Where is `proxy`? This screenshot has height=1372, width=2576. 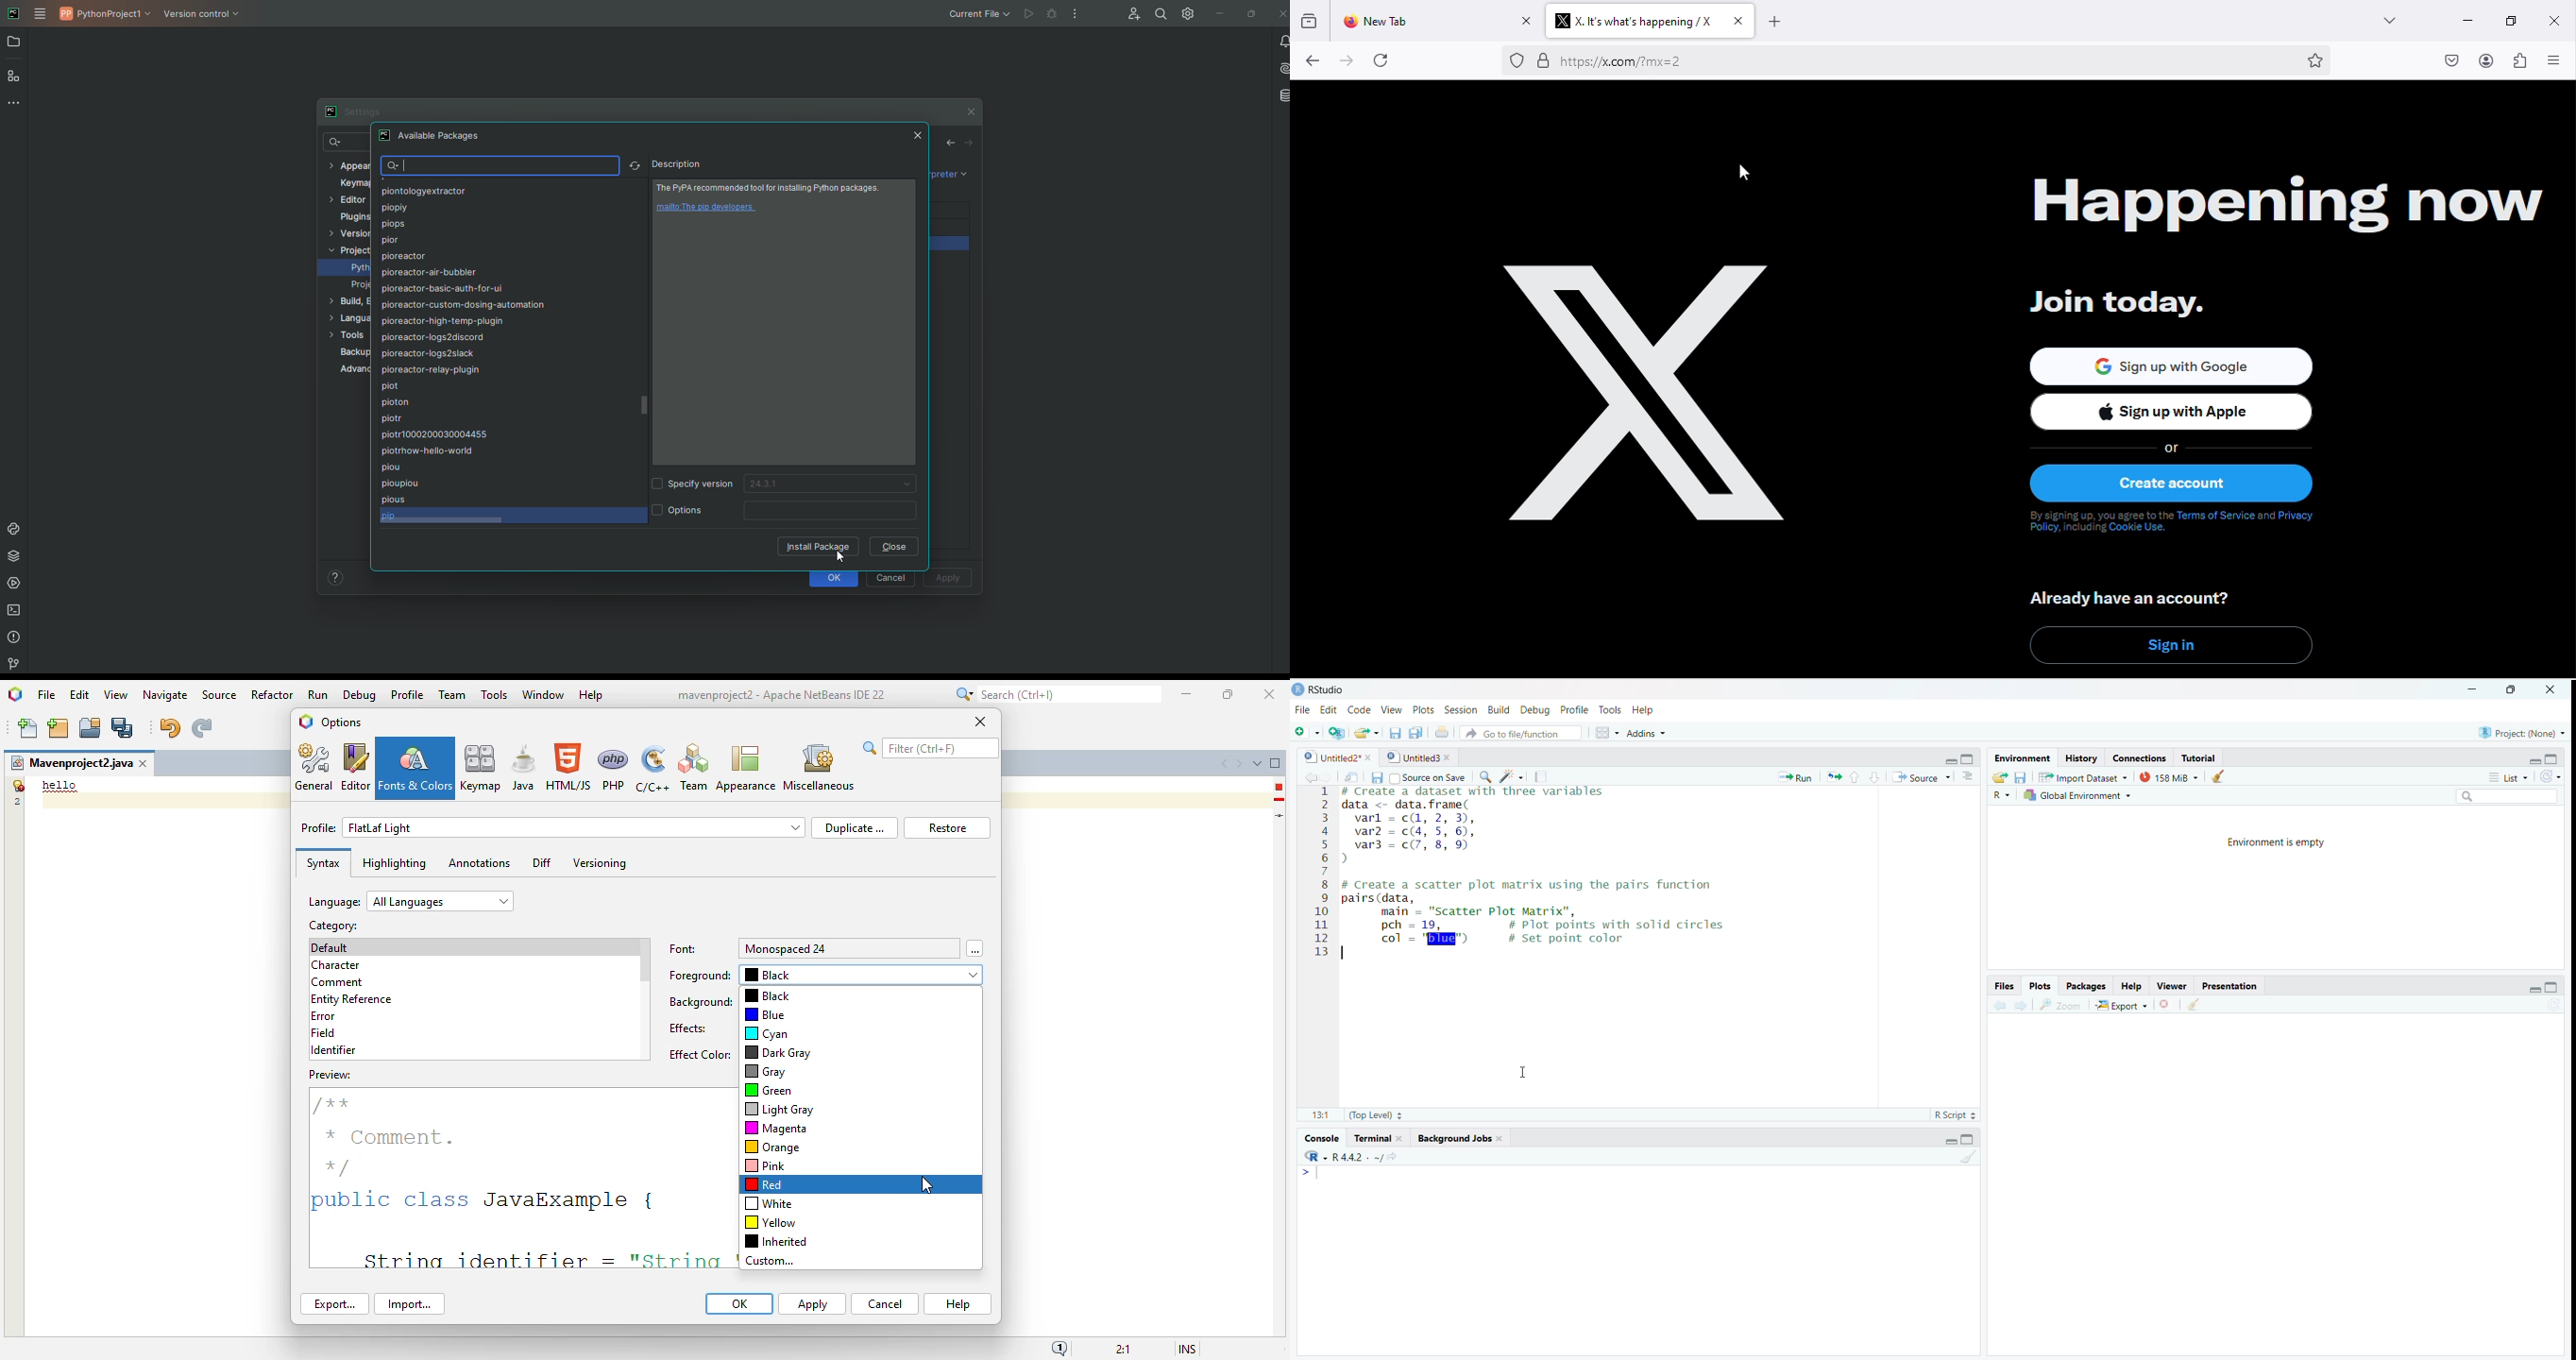
proxy is located at coordinates (1515, 60).